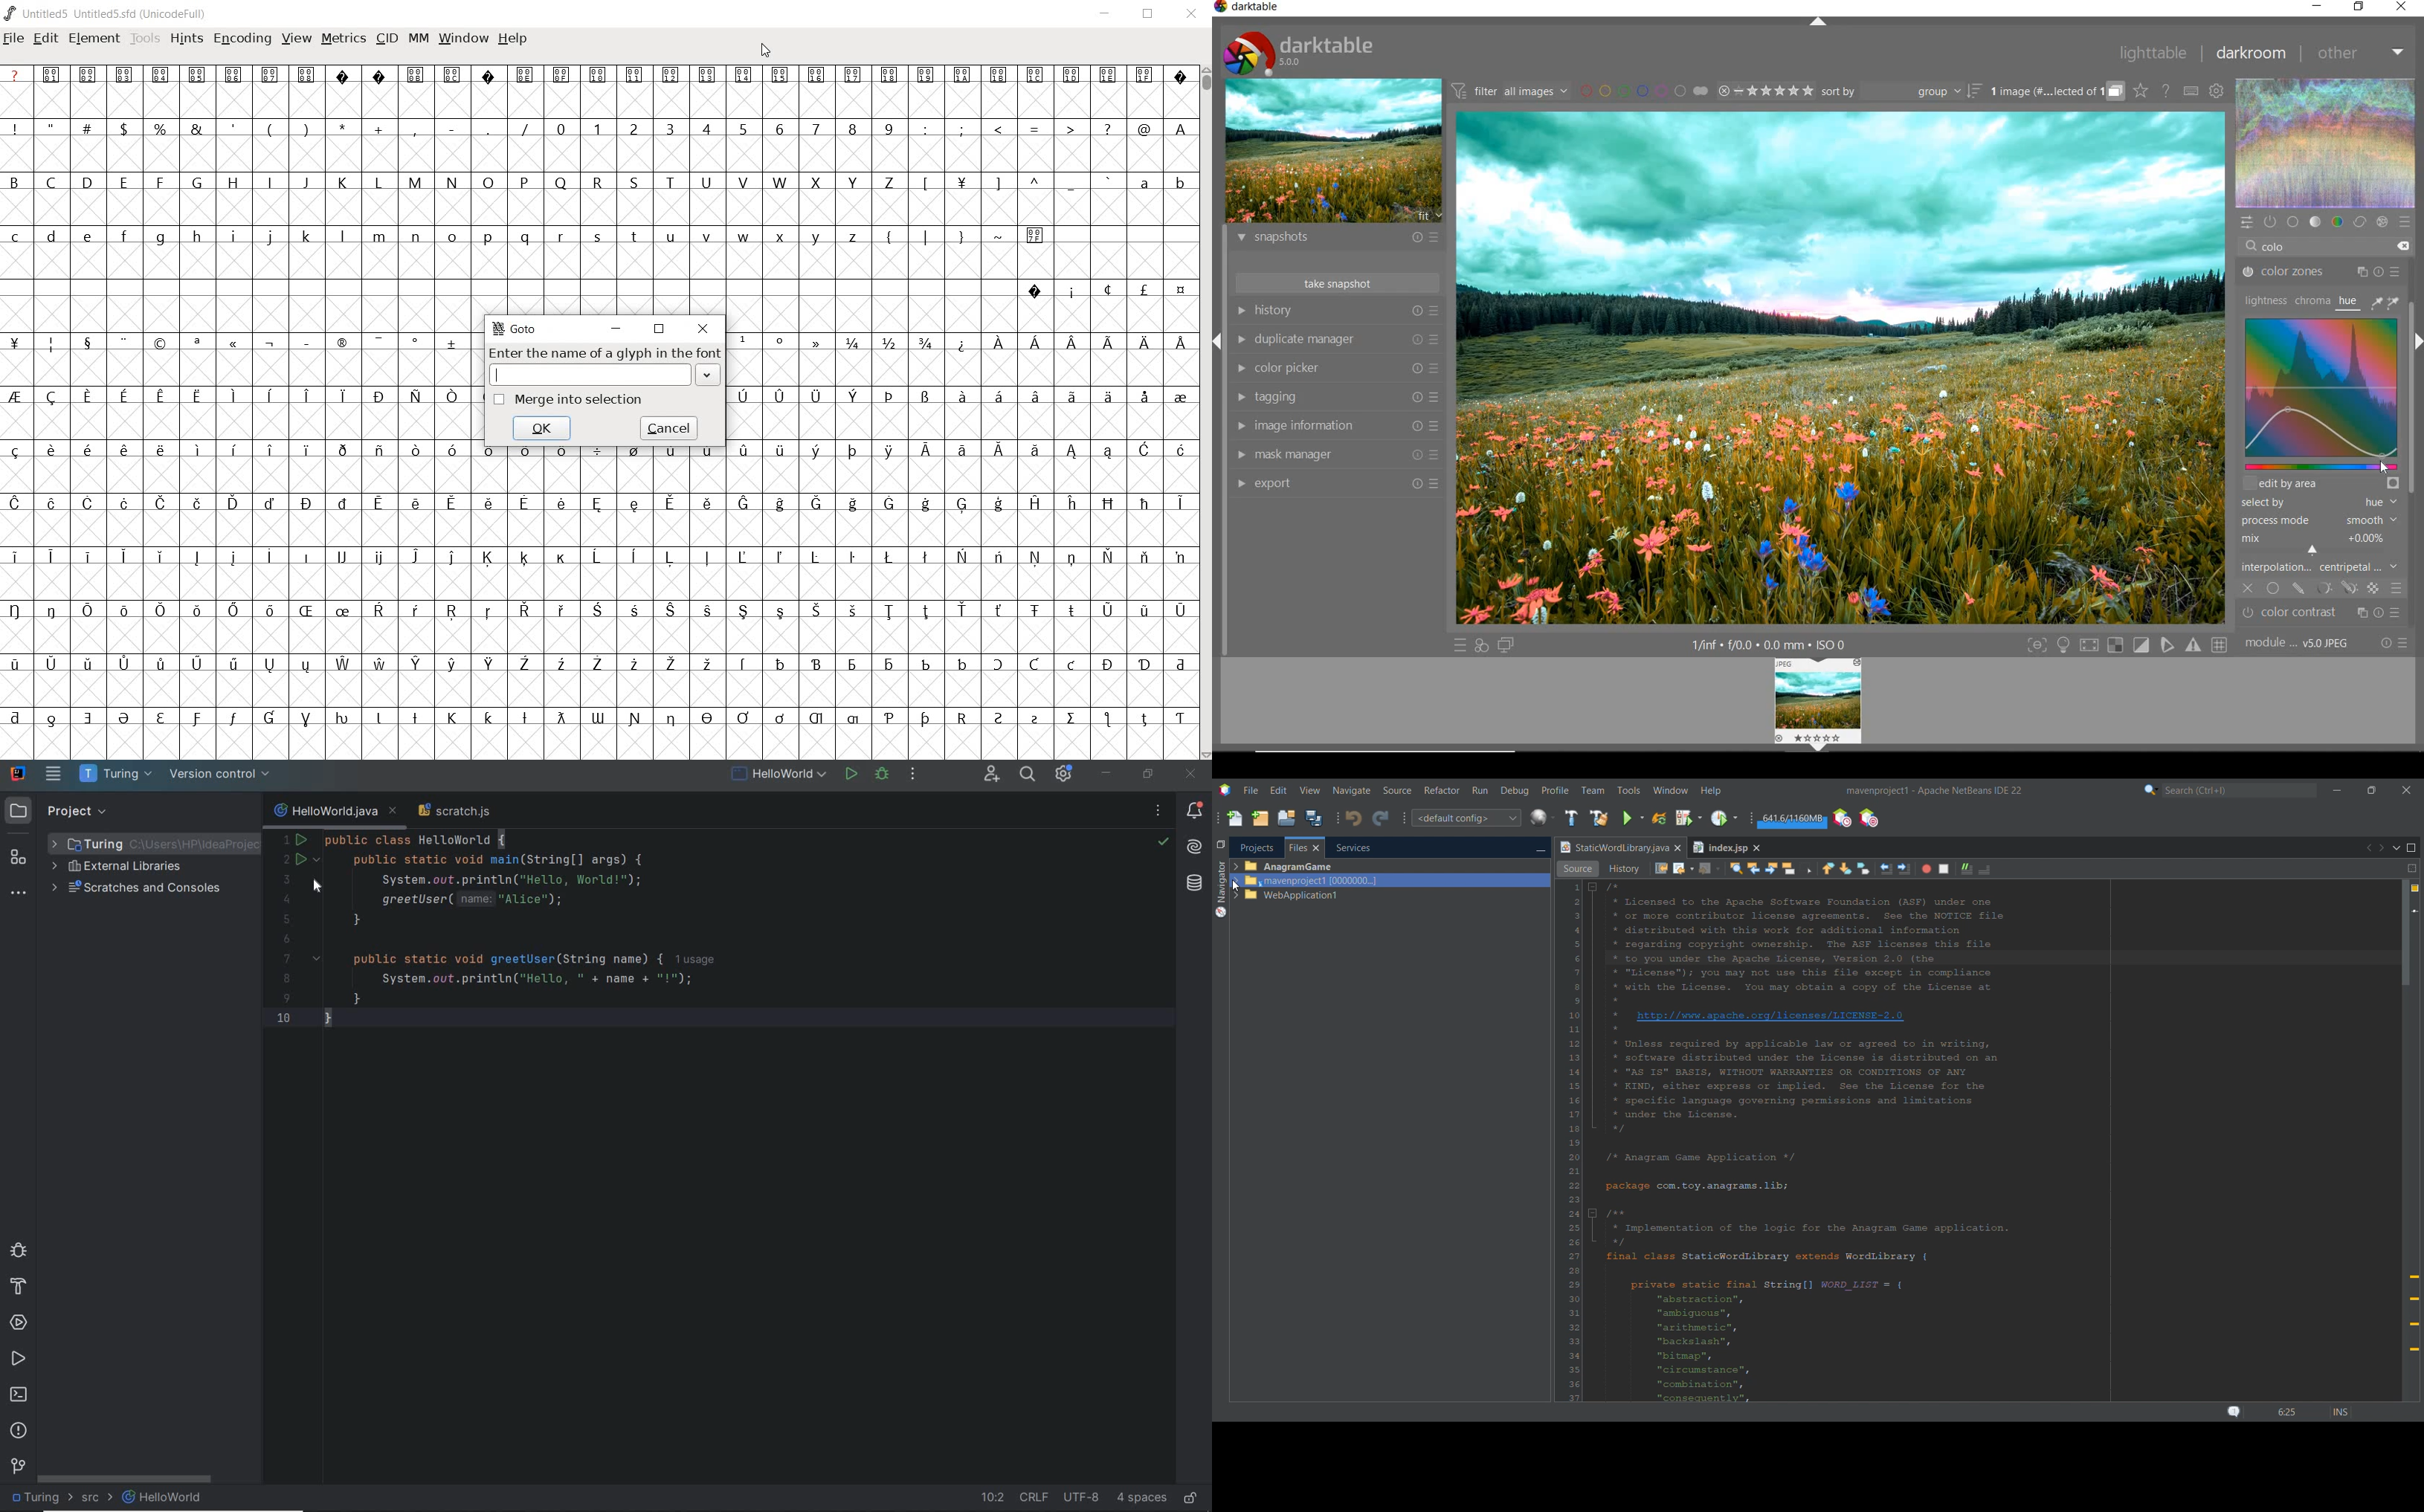 This screenshot has height=1512, width=2436. What do you see at coordinates (633, 453) in the screenshot?
I see `Symbol` at bounding box center [633, 453].